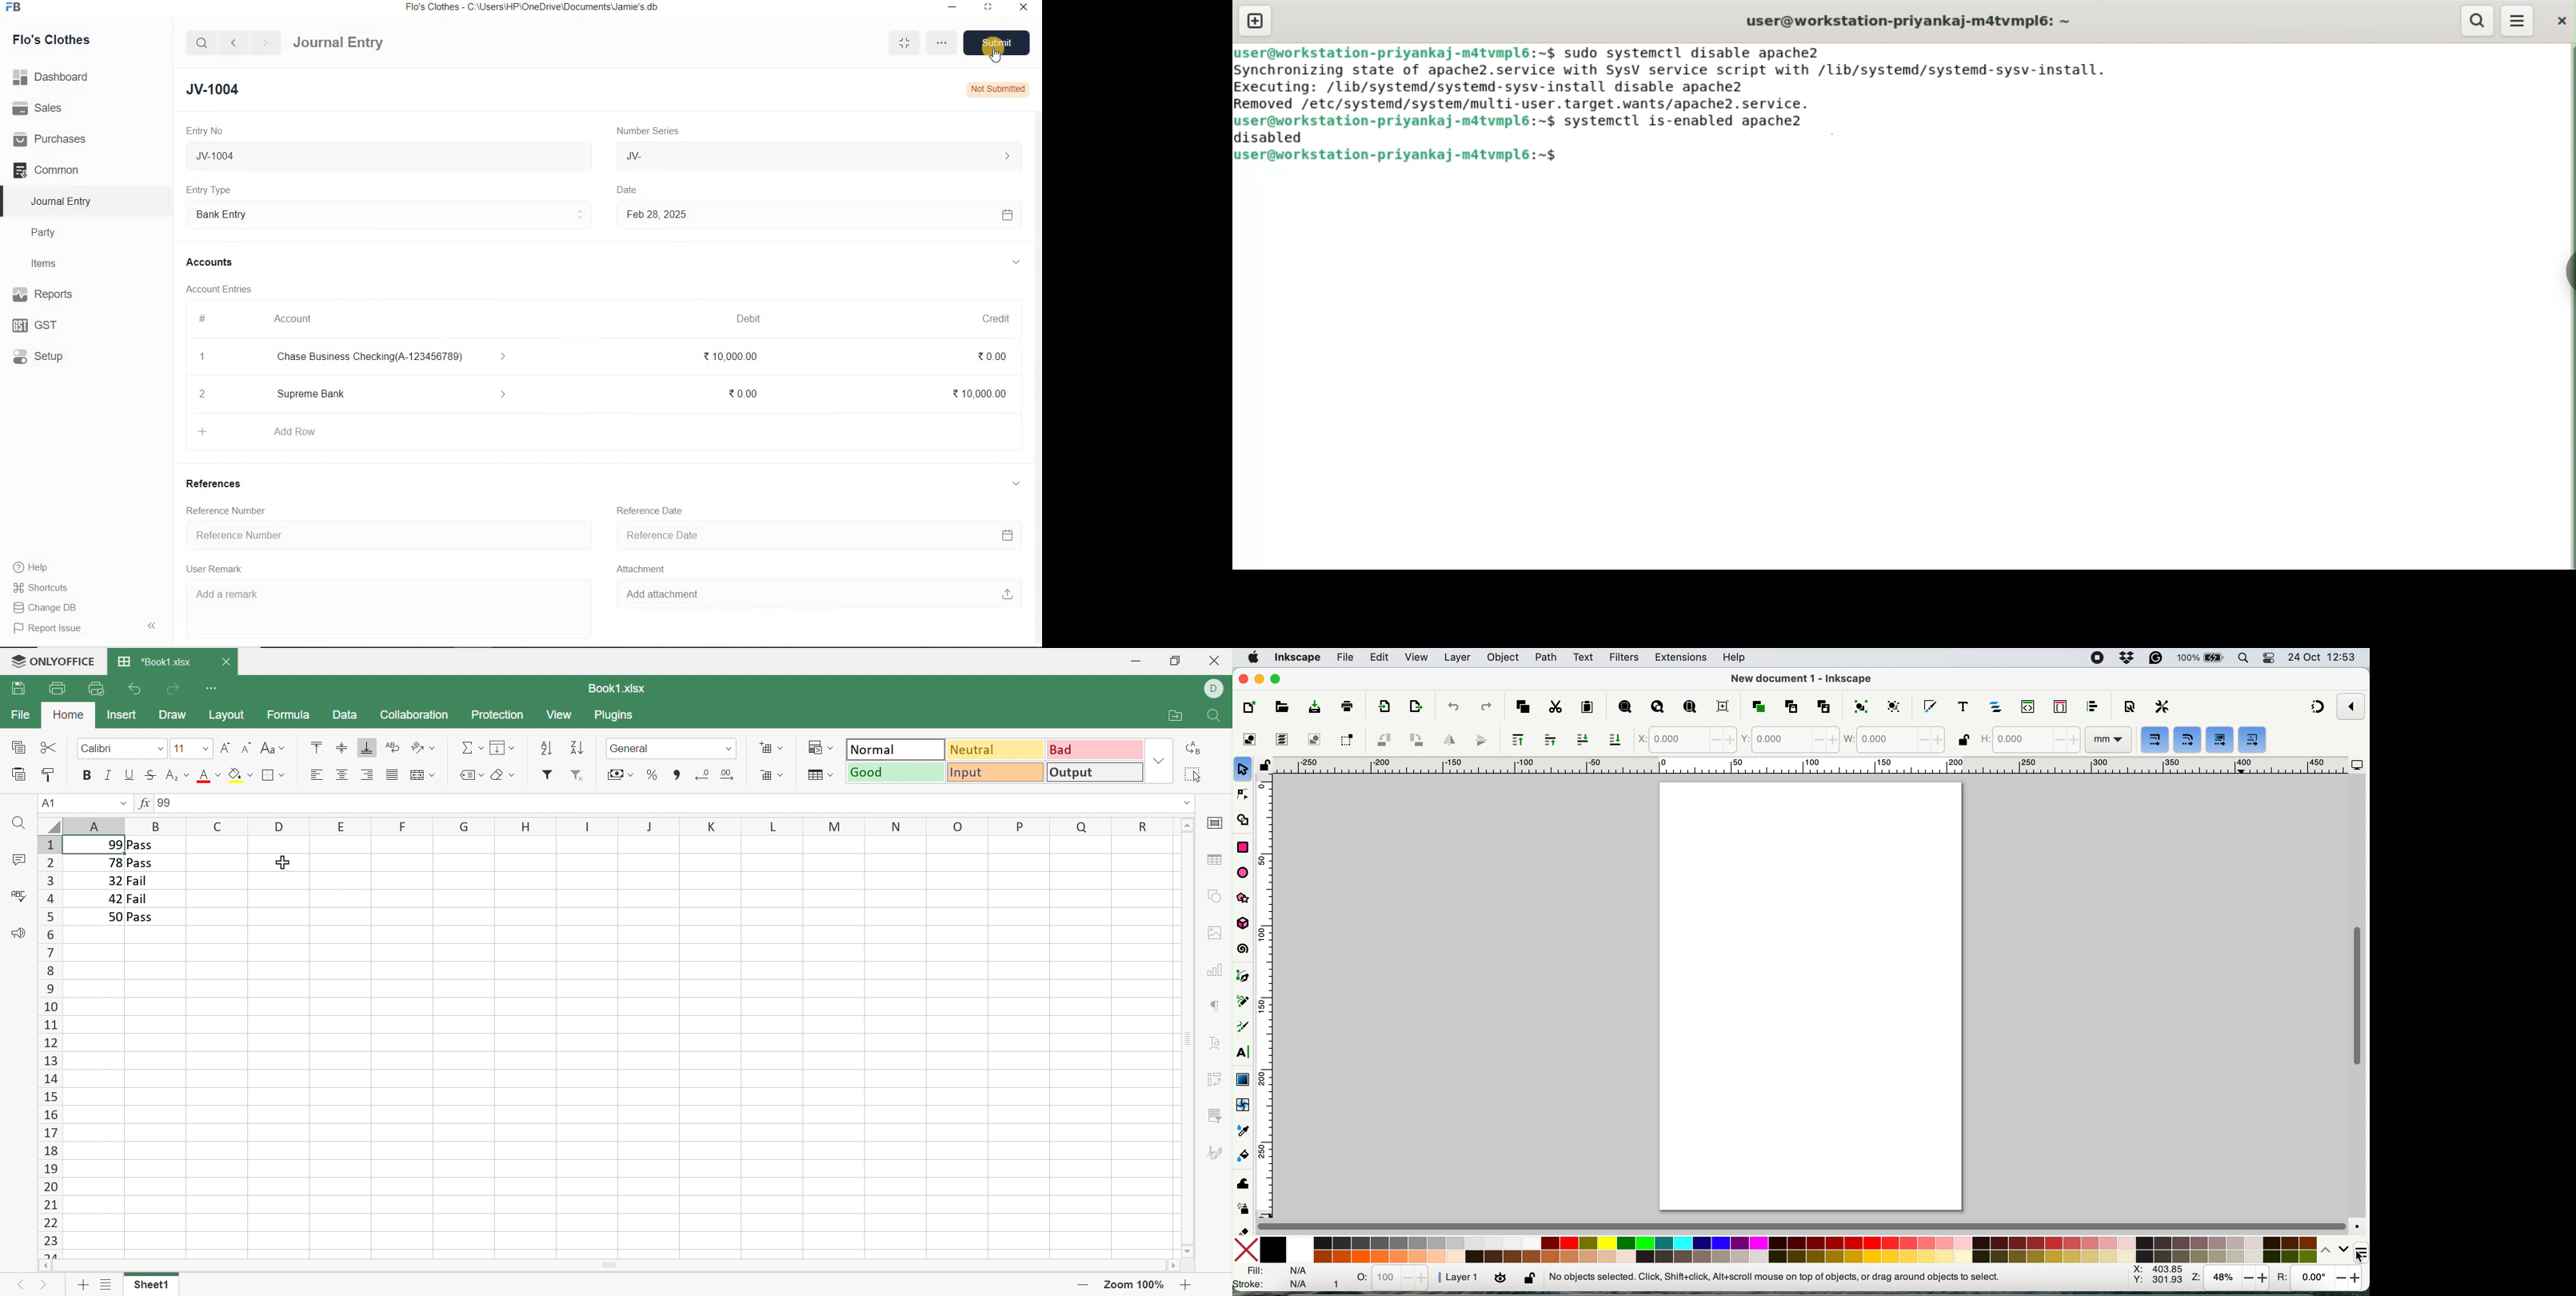 Image resolution: width=2576 pixels, height=1316 pixels. I want to click on Zoom in, so click(1186, 1284).